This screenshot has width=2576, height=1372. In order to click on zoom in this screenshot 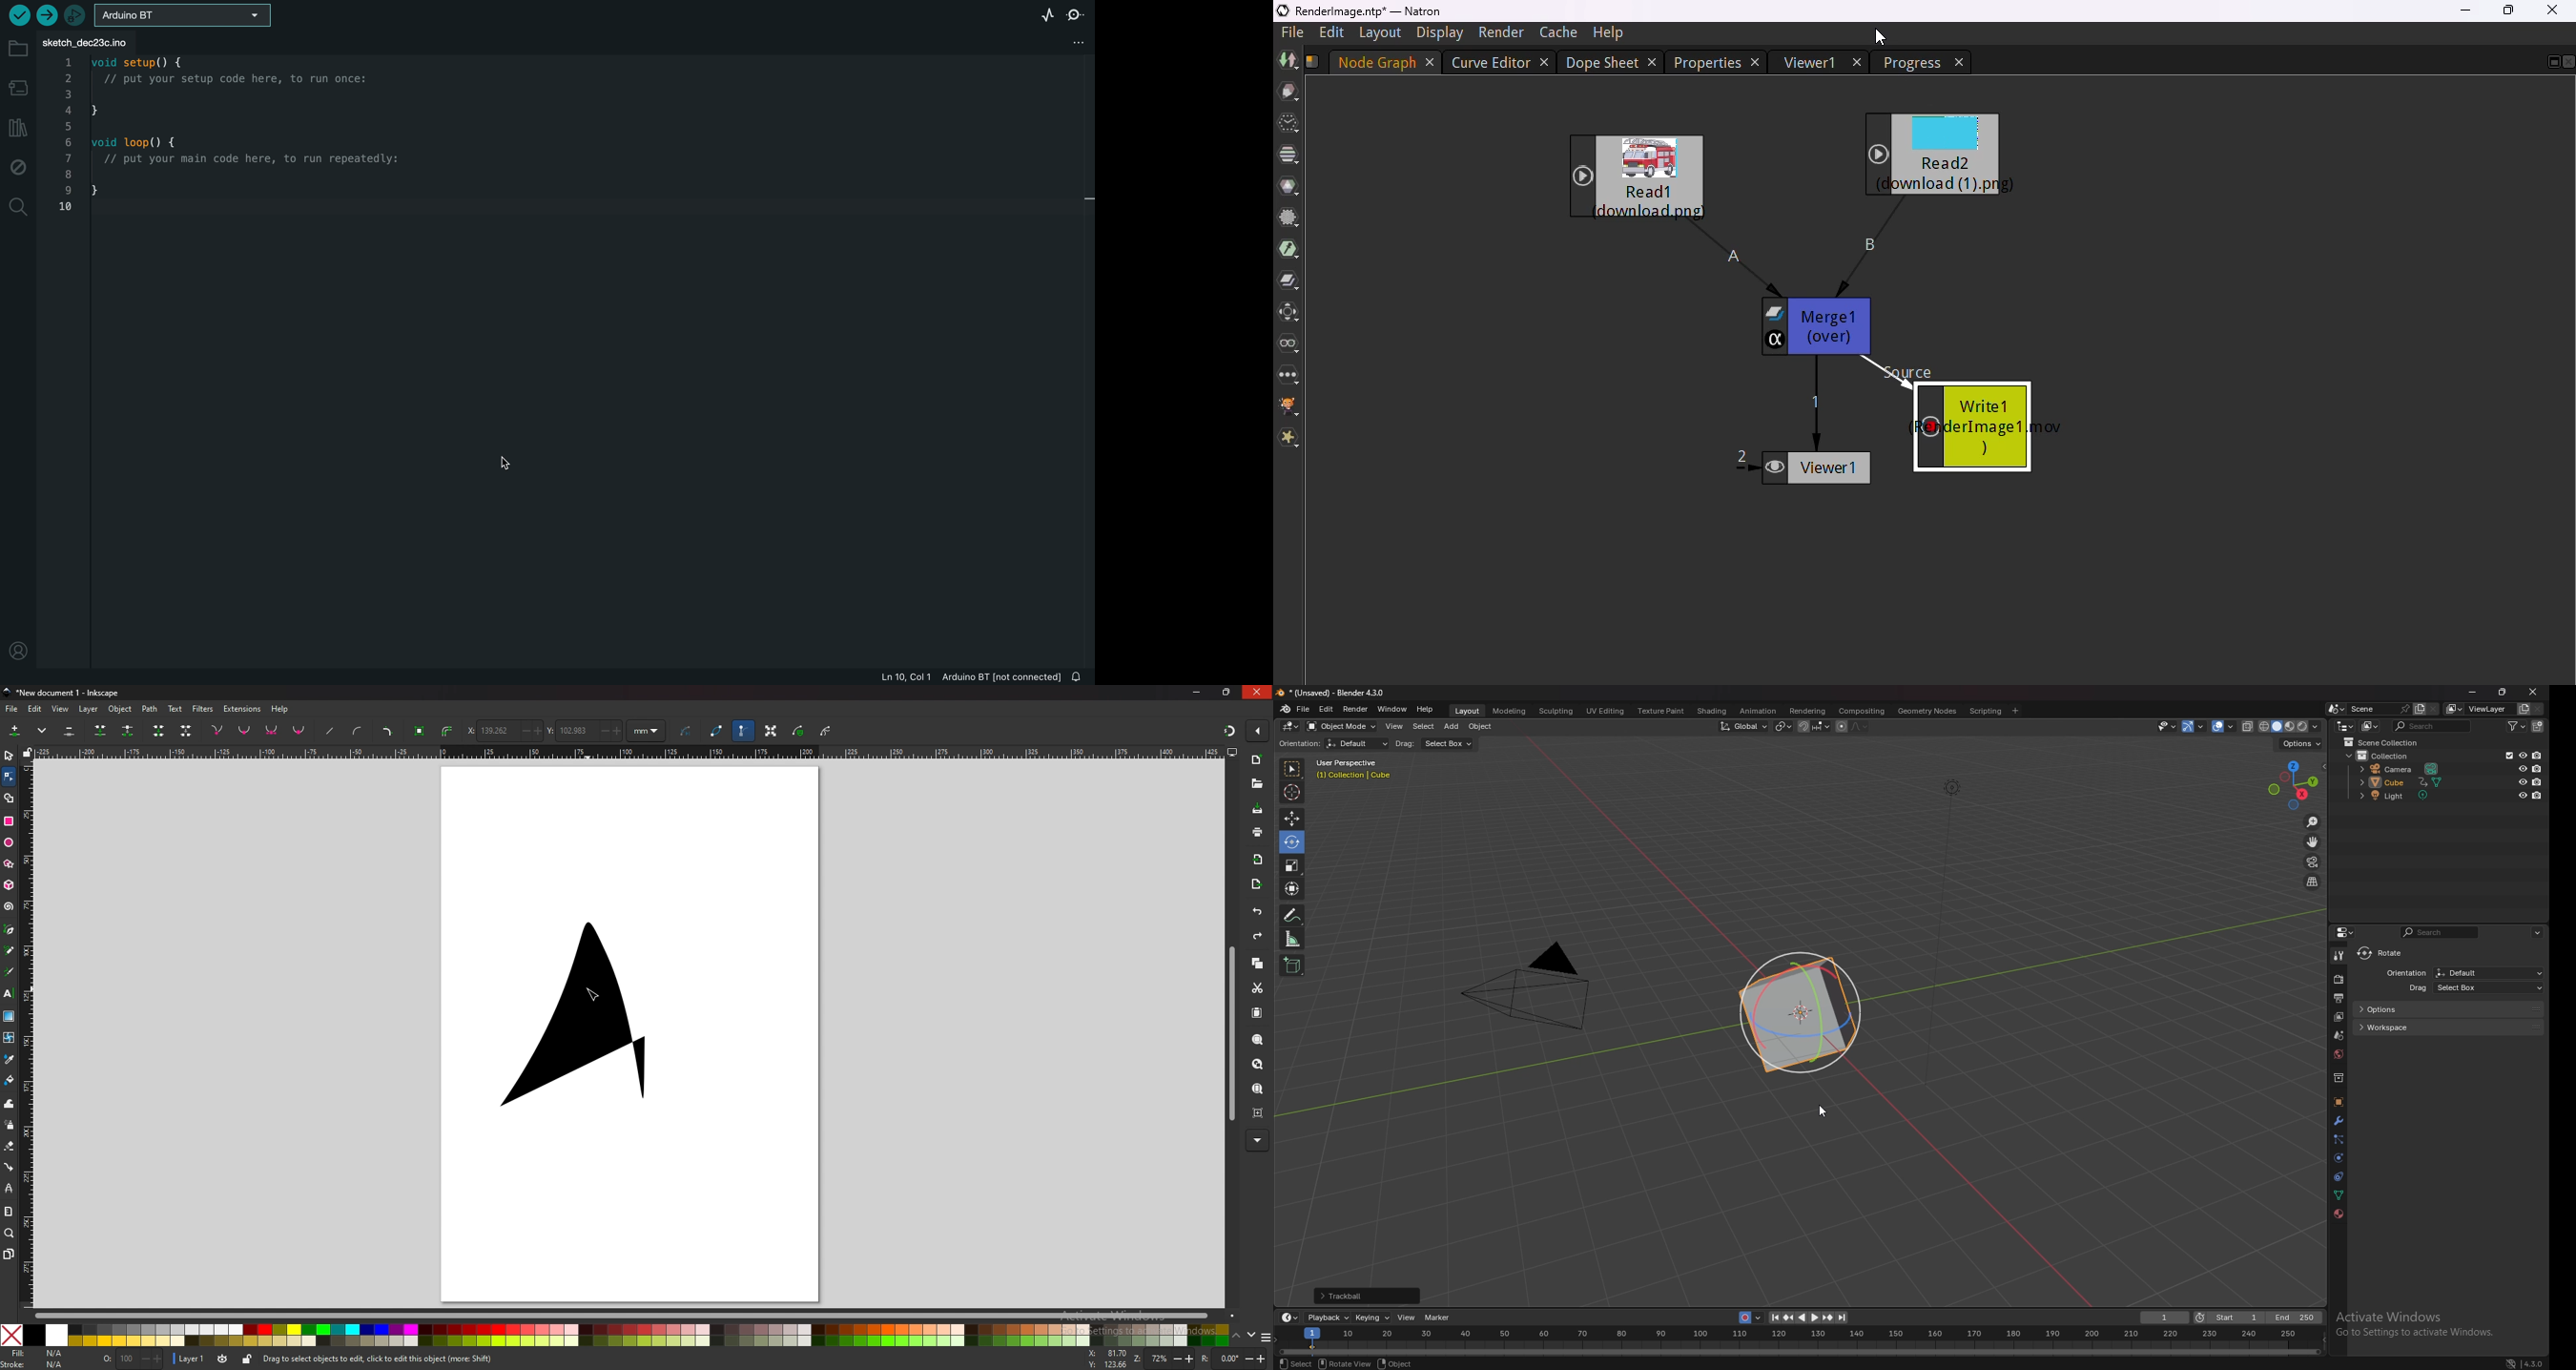, I will do `click(1165, 1358)`.